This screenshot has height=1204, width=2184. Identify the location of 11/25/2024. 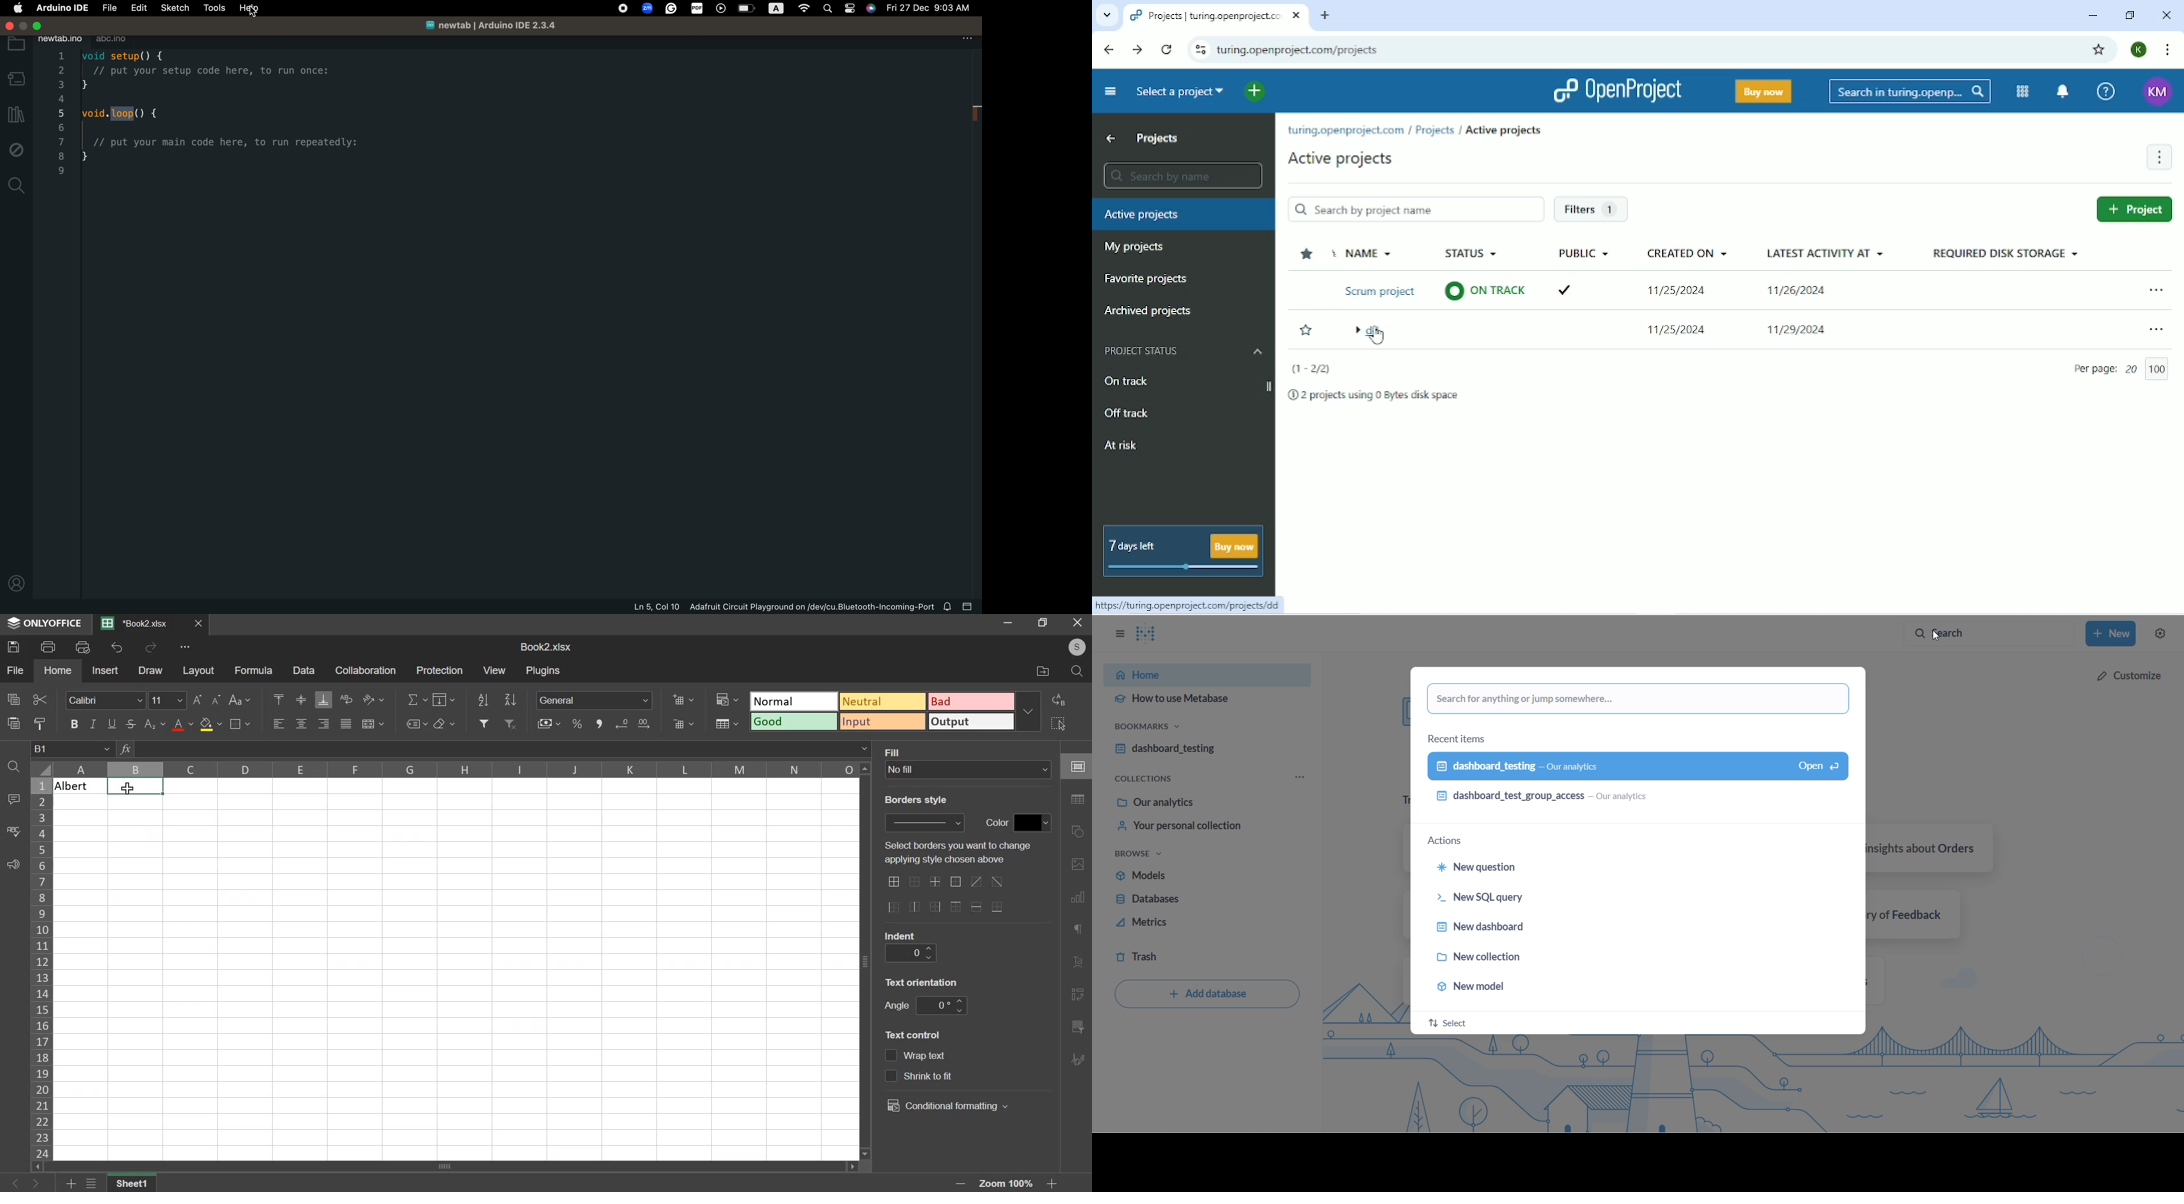
(1678, 328).